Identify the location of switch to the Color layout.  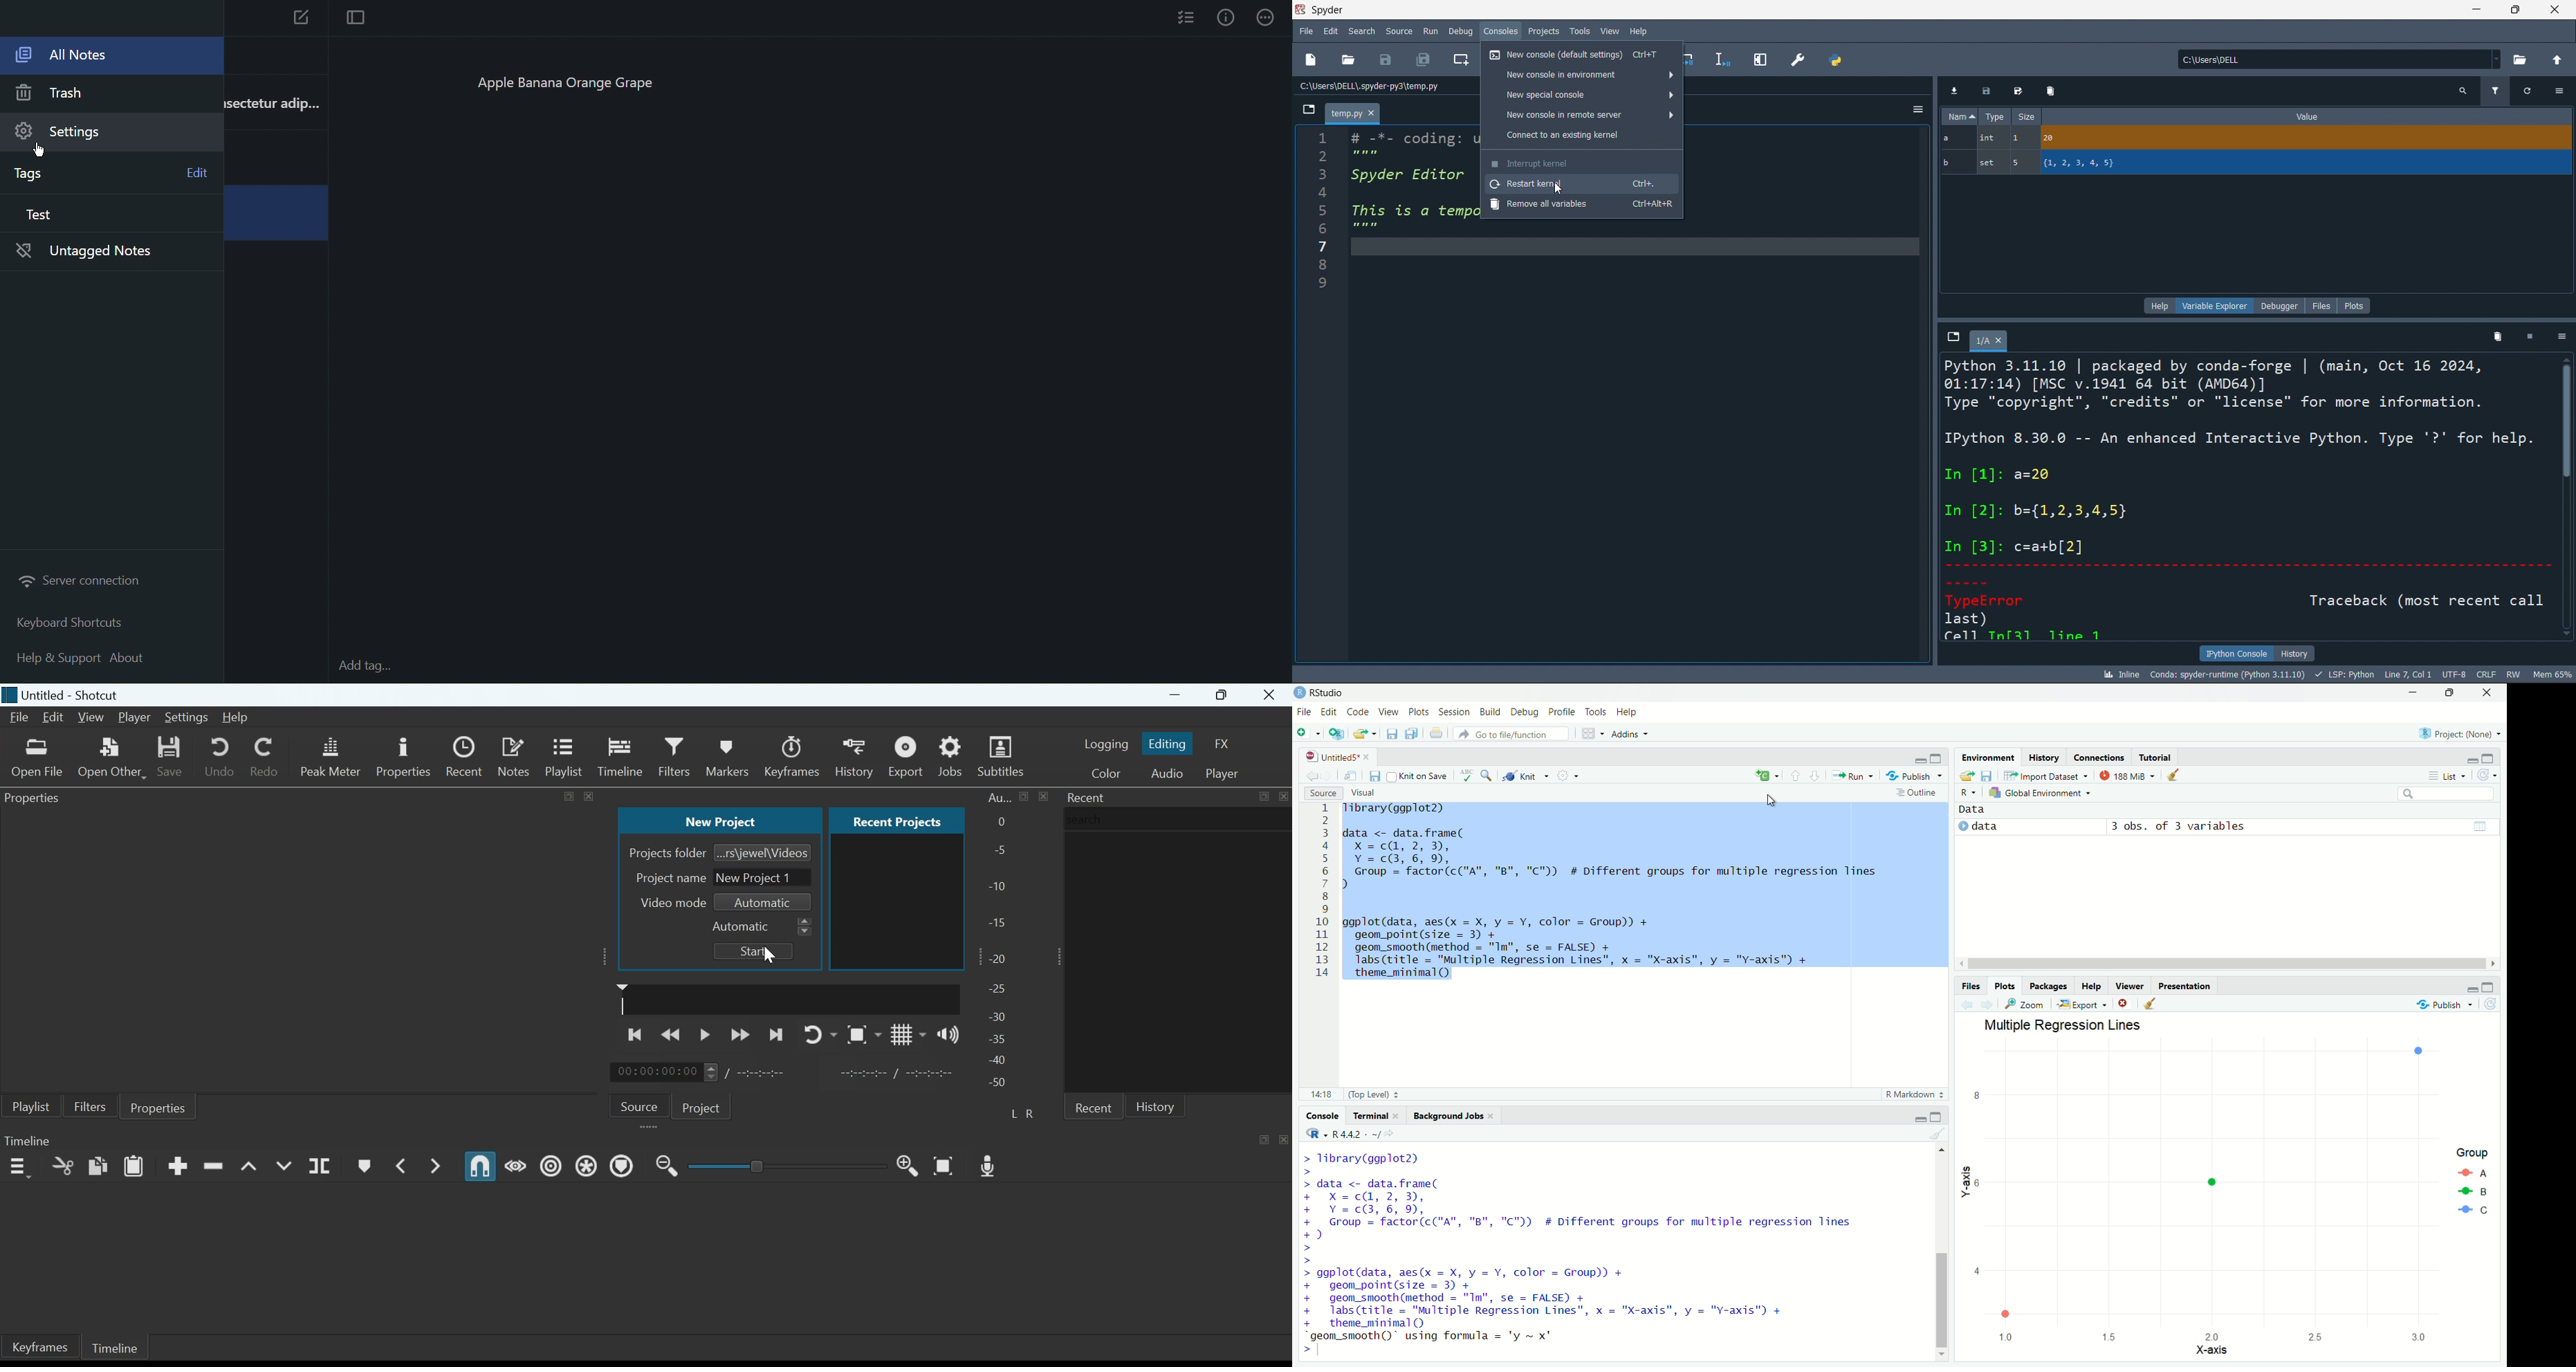
(1106, 772).